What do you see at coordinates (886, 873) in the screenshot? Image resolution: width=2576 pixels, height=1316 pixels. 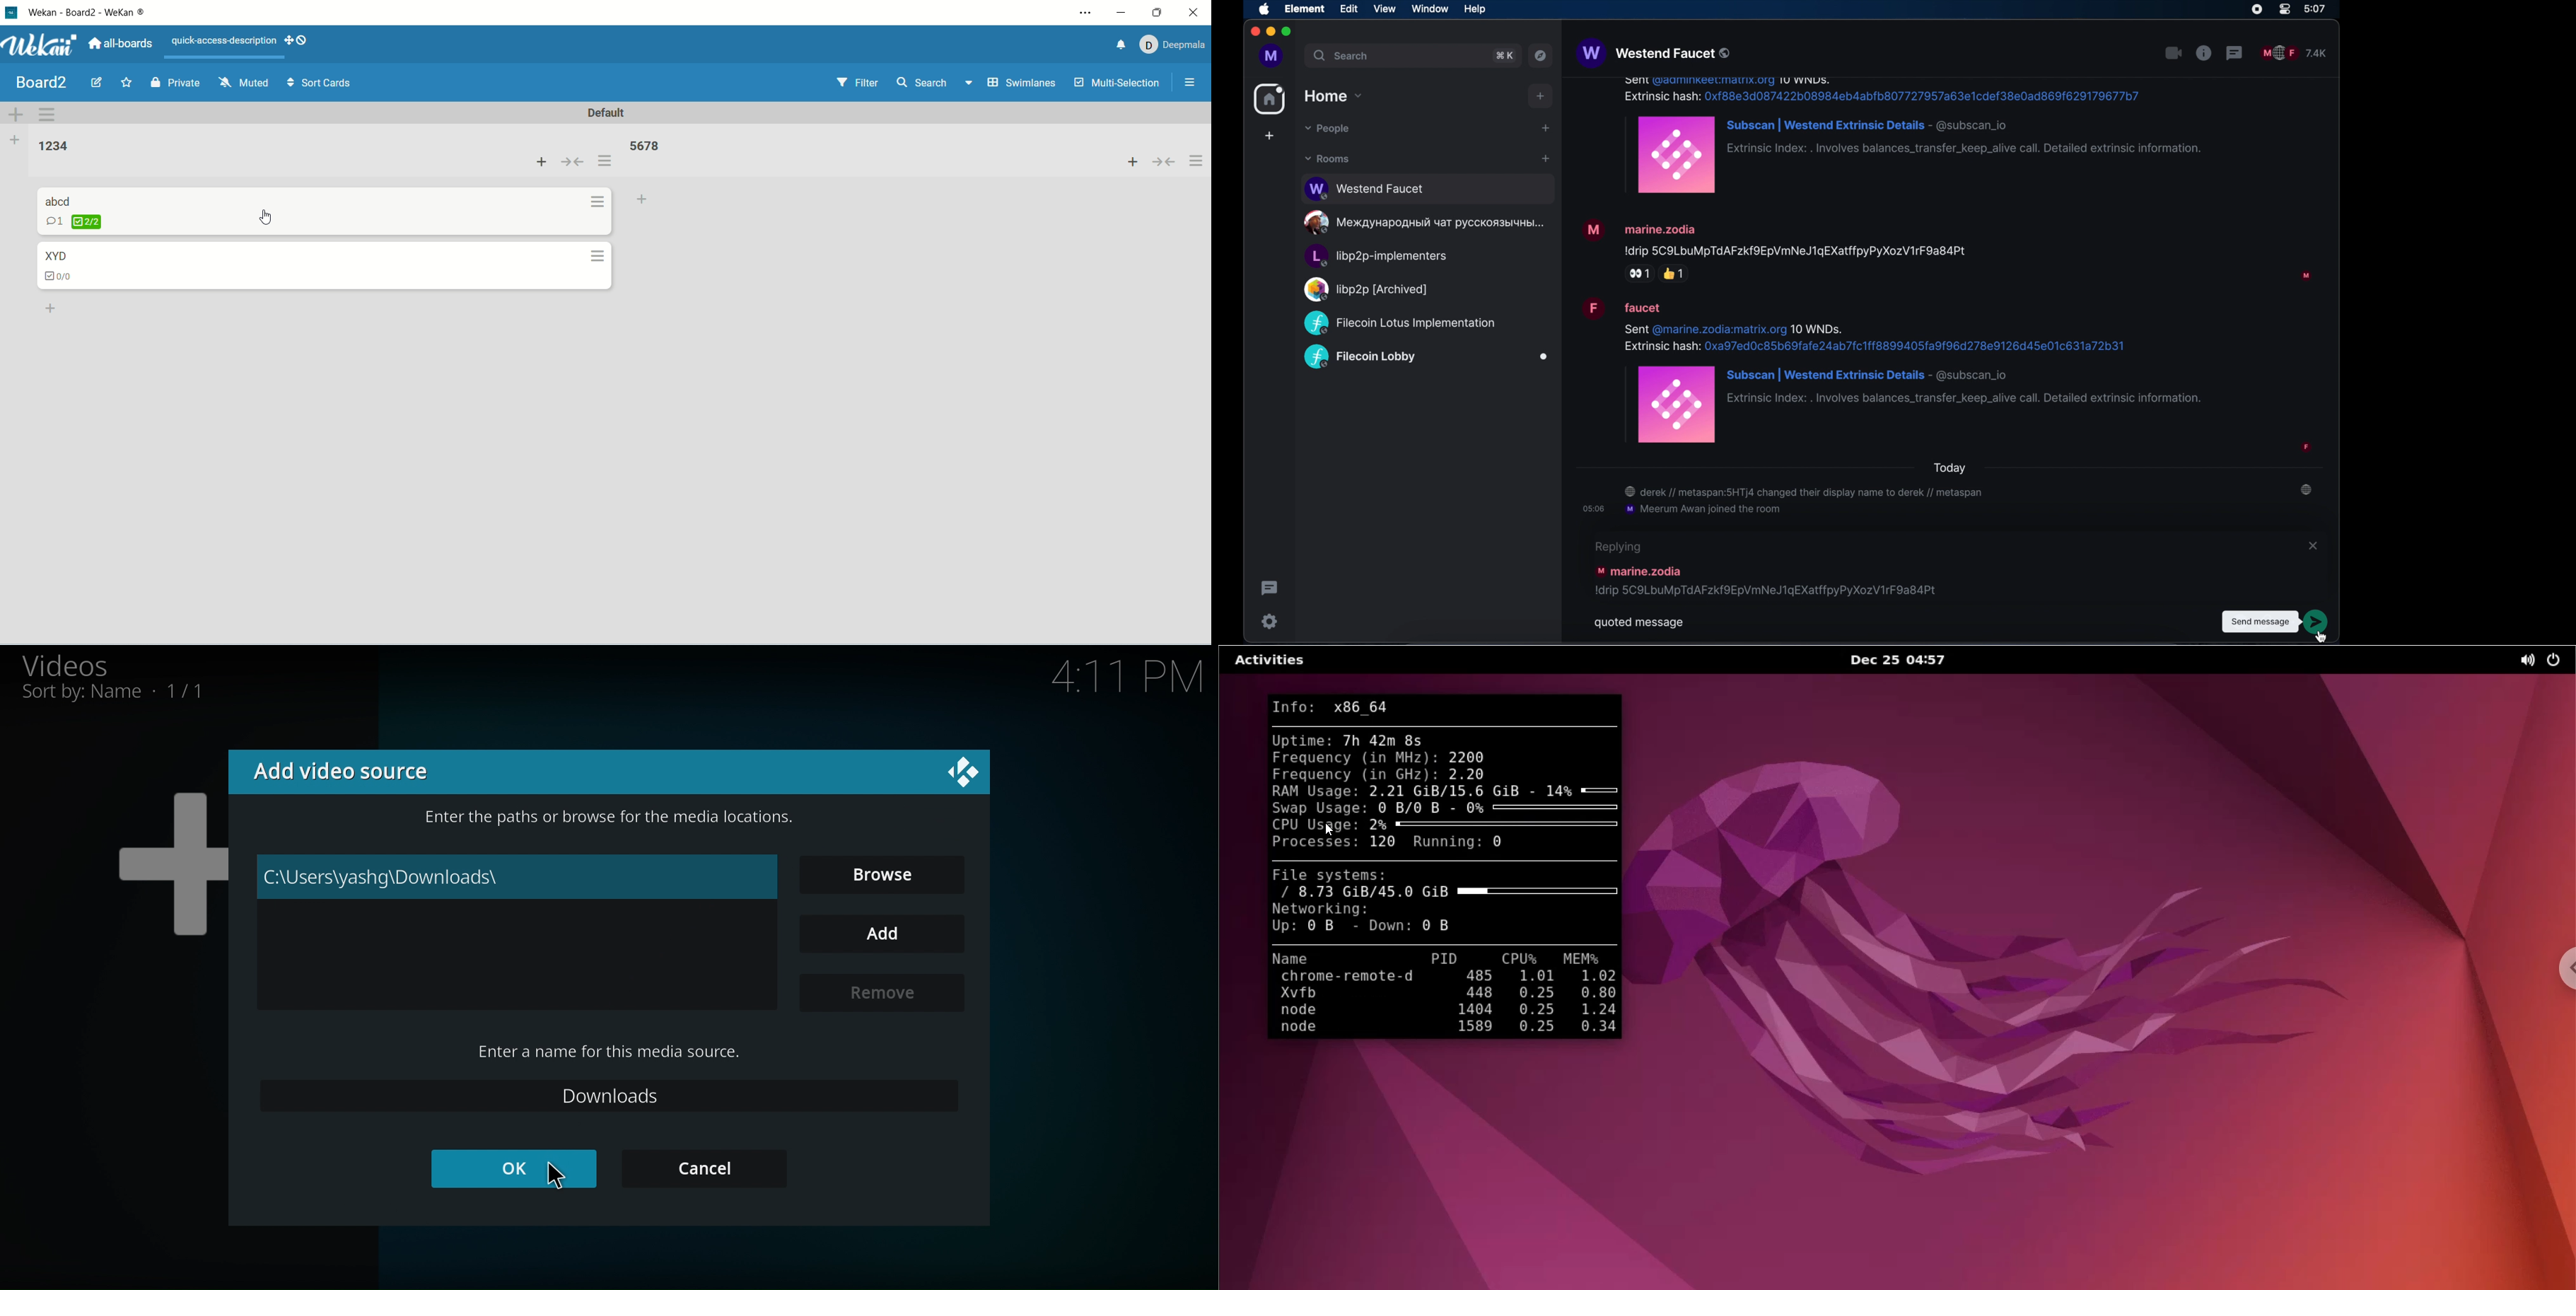 I see `Browser` at bounding box center [886, 873].